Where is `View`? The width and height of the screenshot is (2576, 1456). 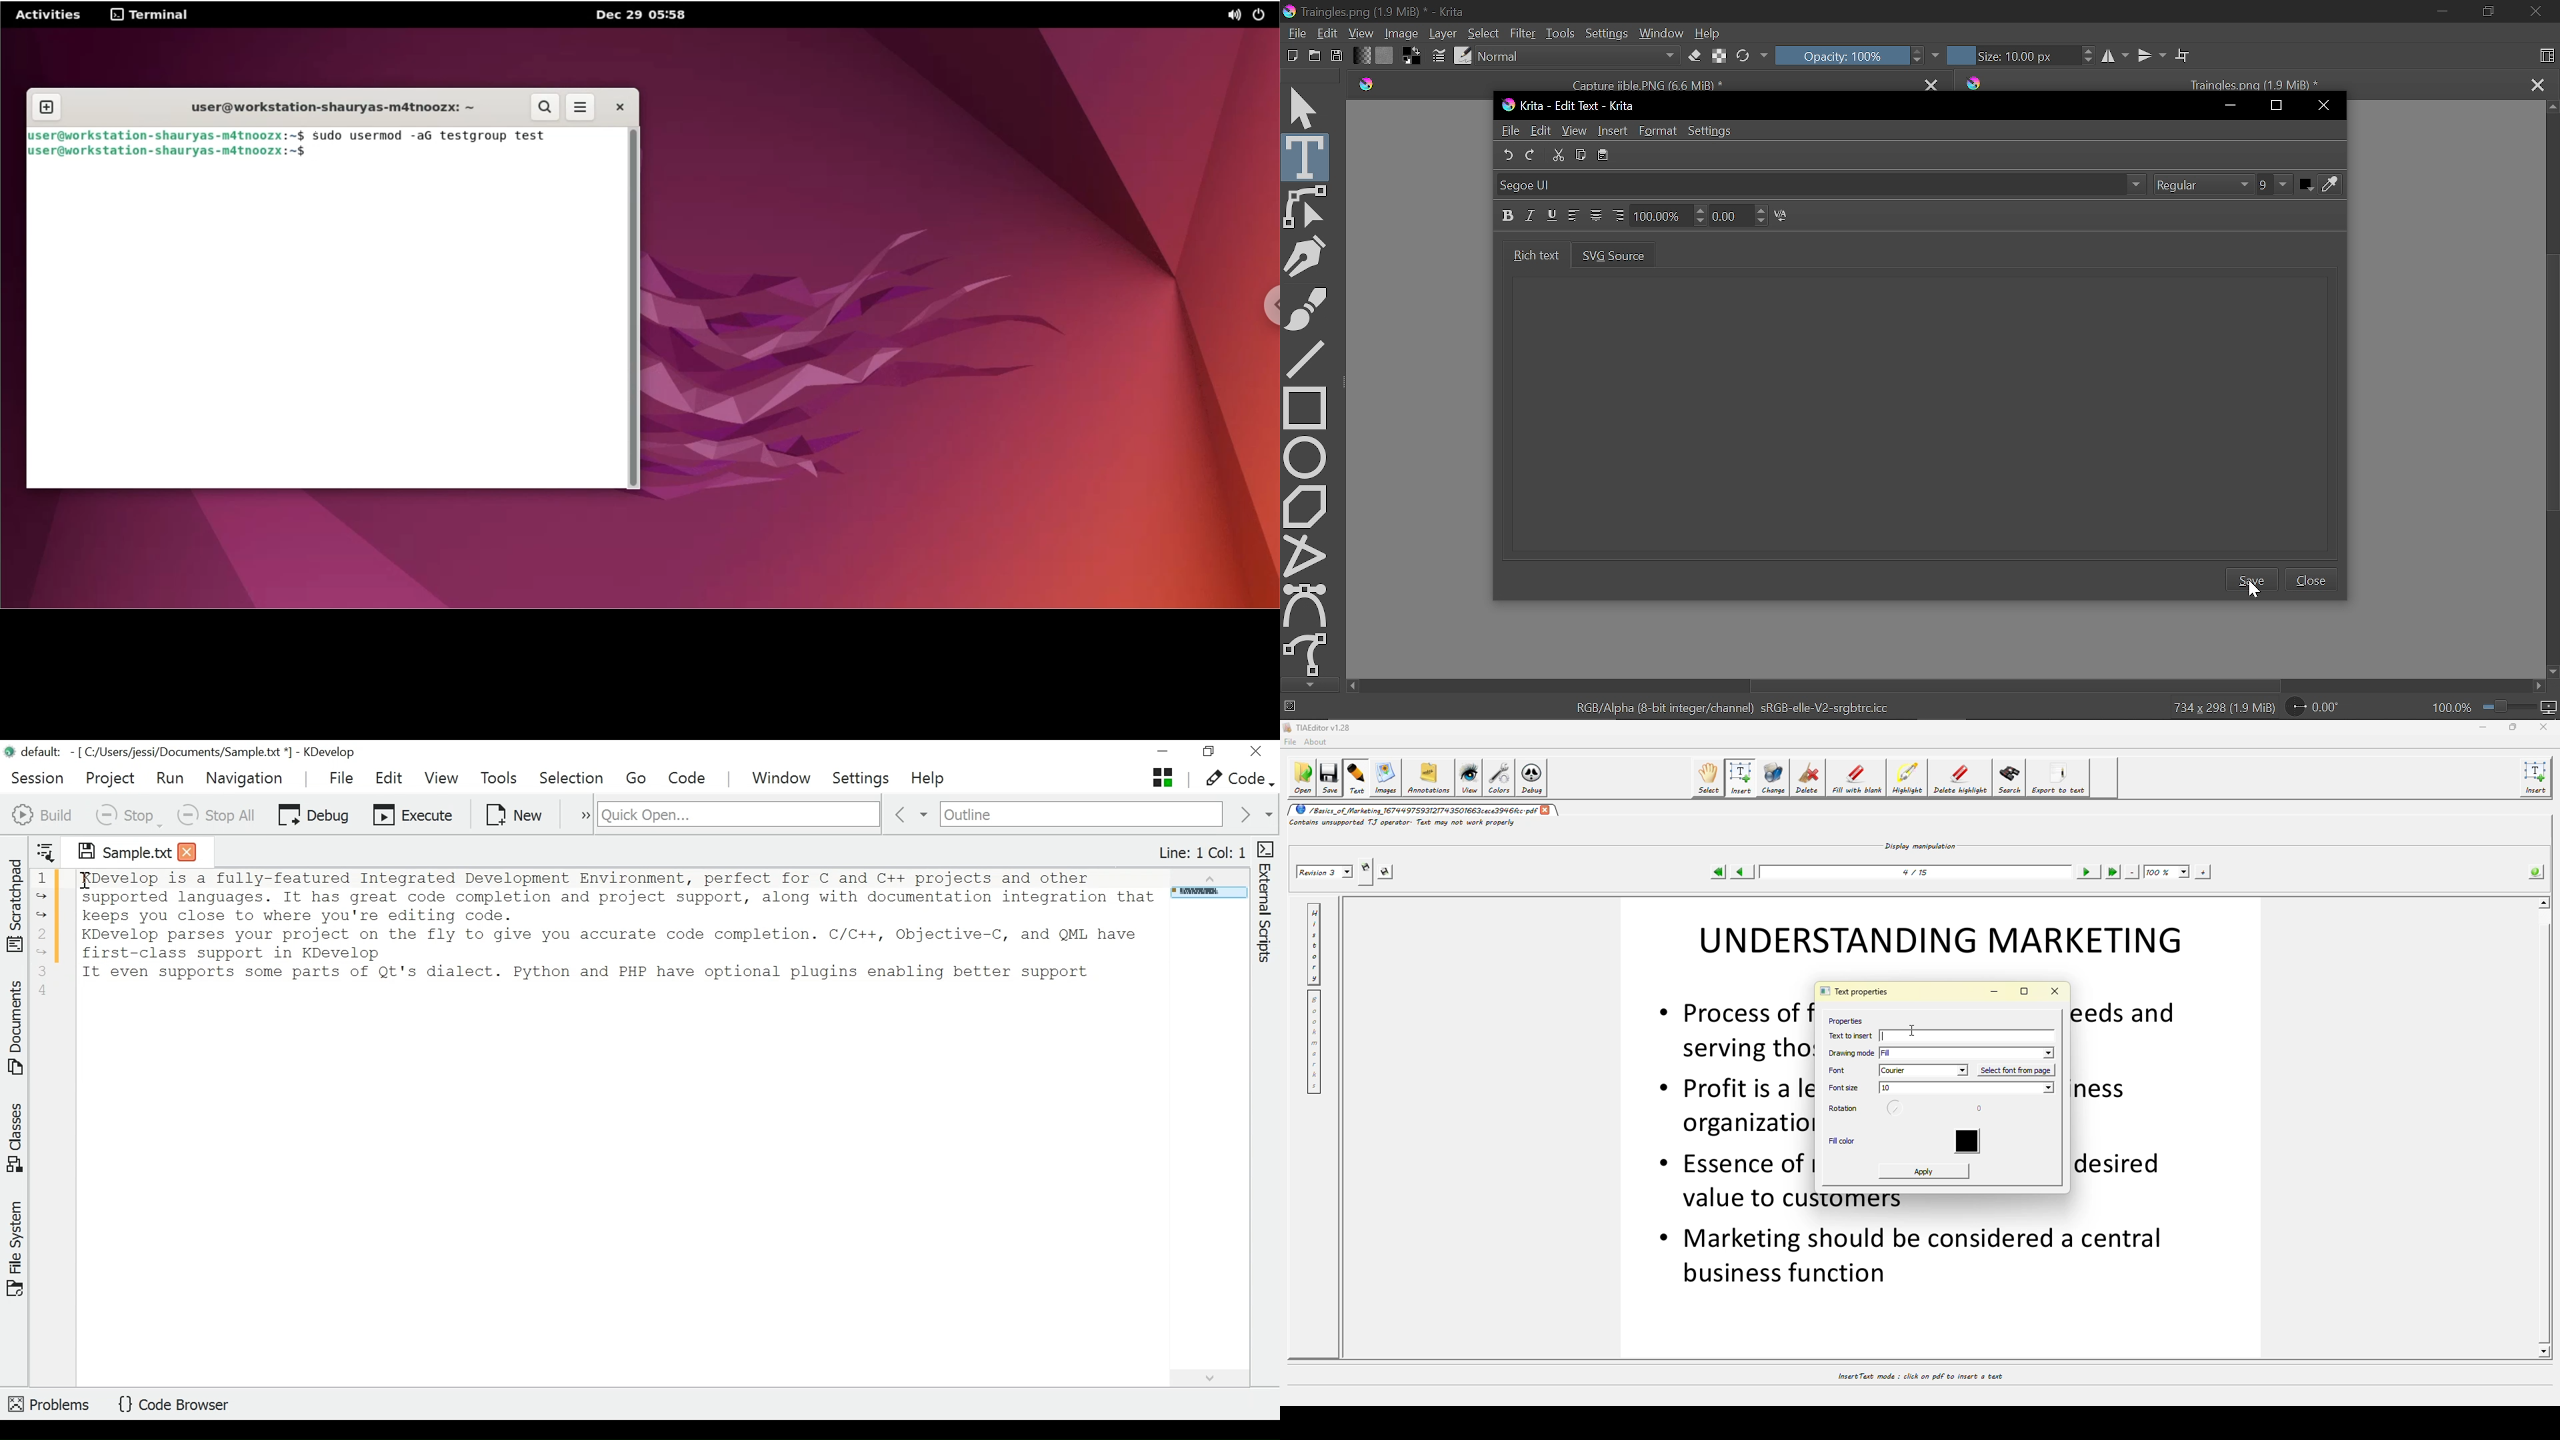
View is located at coordinates (1575, 131).